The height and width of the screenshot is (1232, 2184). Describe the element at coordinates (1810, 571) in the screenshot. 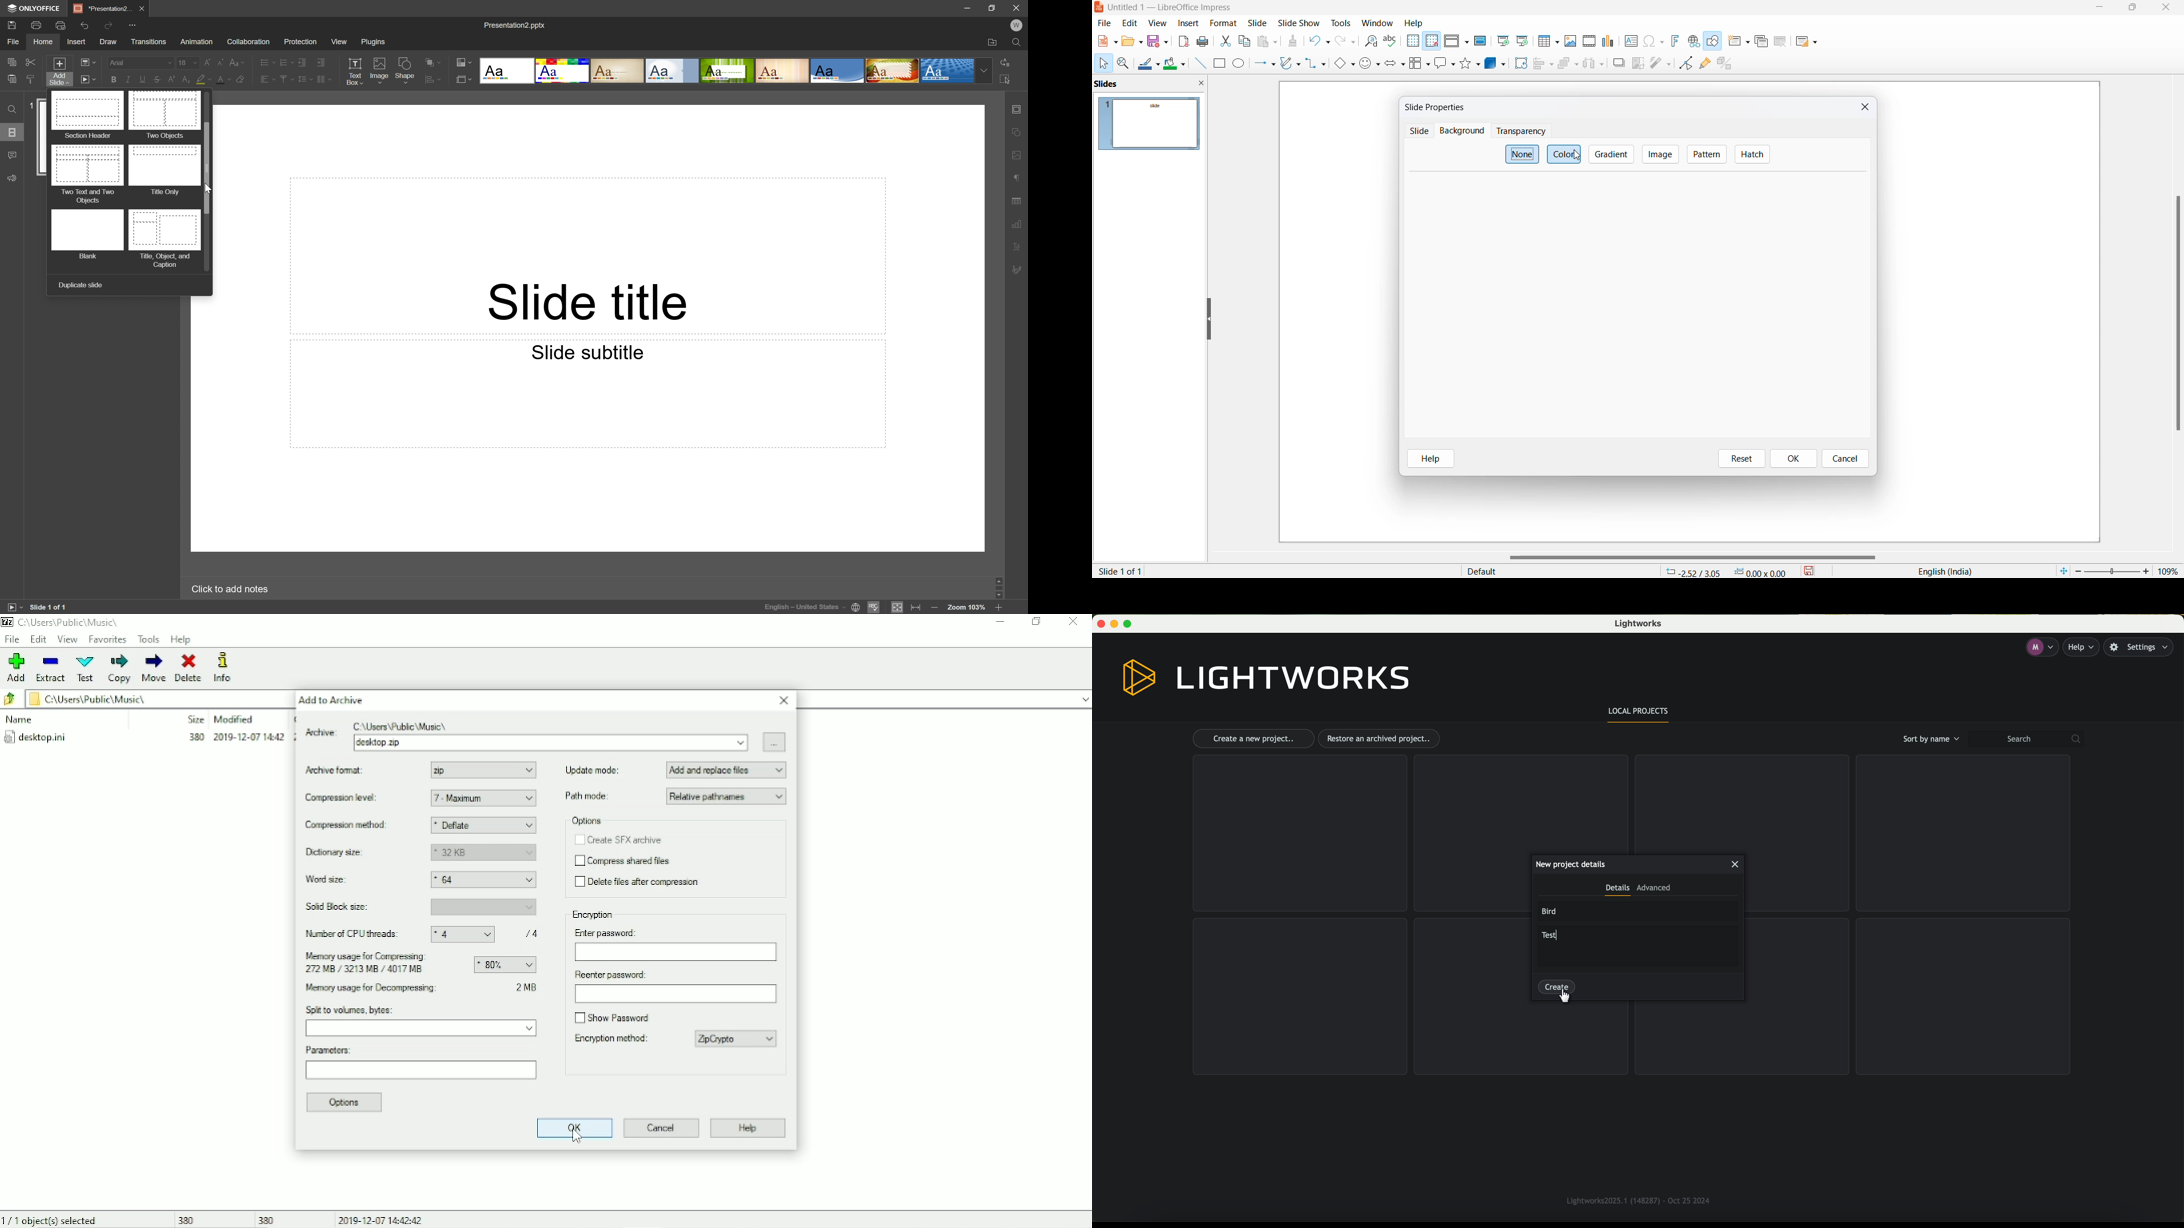

I see `save` at that location.